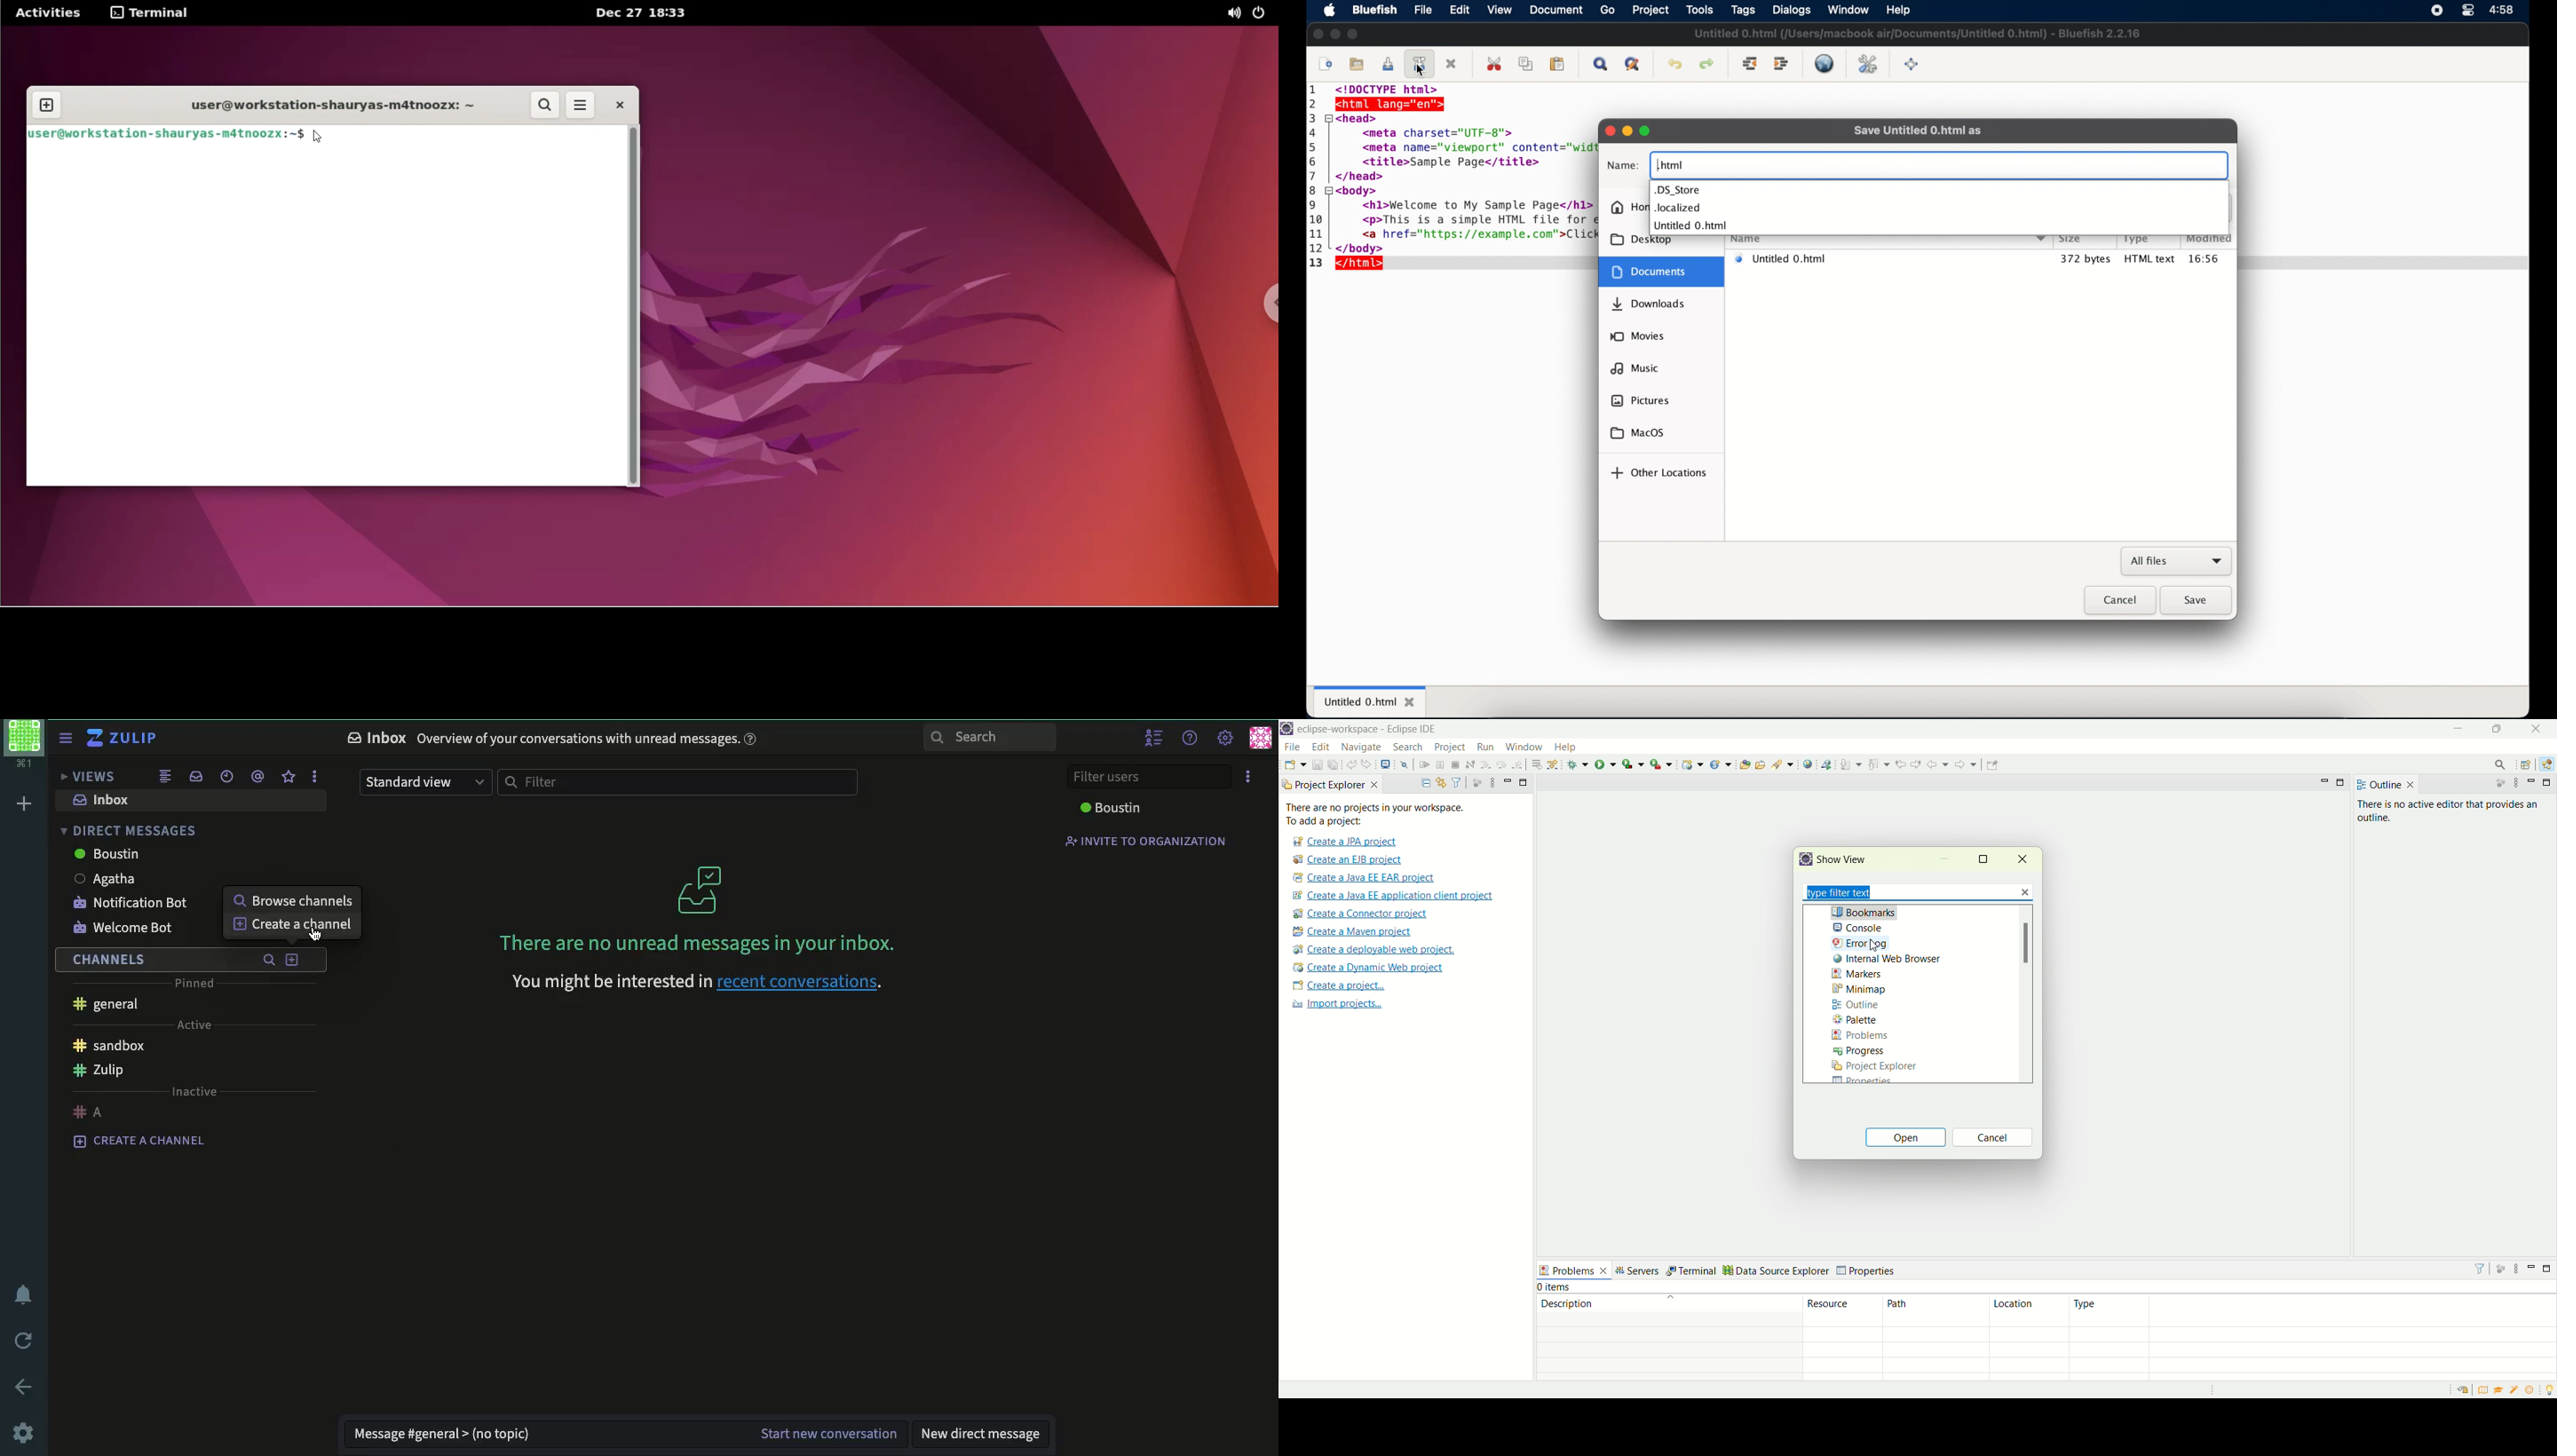 The width and height of the screenshot is (2576, 1456). What do you see at coordinates (195, 777) in the screenshot?
I see `inbox` at bounding box center [195, 777].